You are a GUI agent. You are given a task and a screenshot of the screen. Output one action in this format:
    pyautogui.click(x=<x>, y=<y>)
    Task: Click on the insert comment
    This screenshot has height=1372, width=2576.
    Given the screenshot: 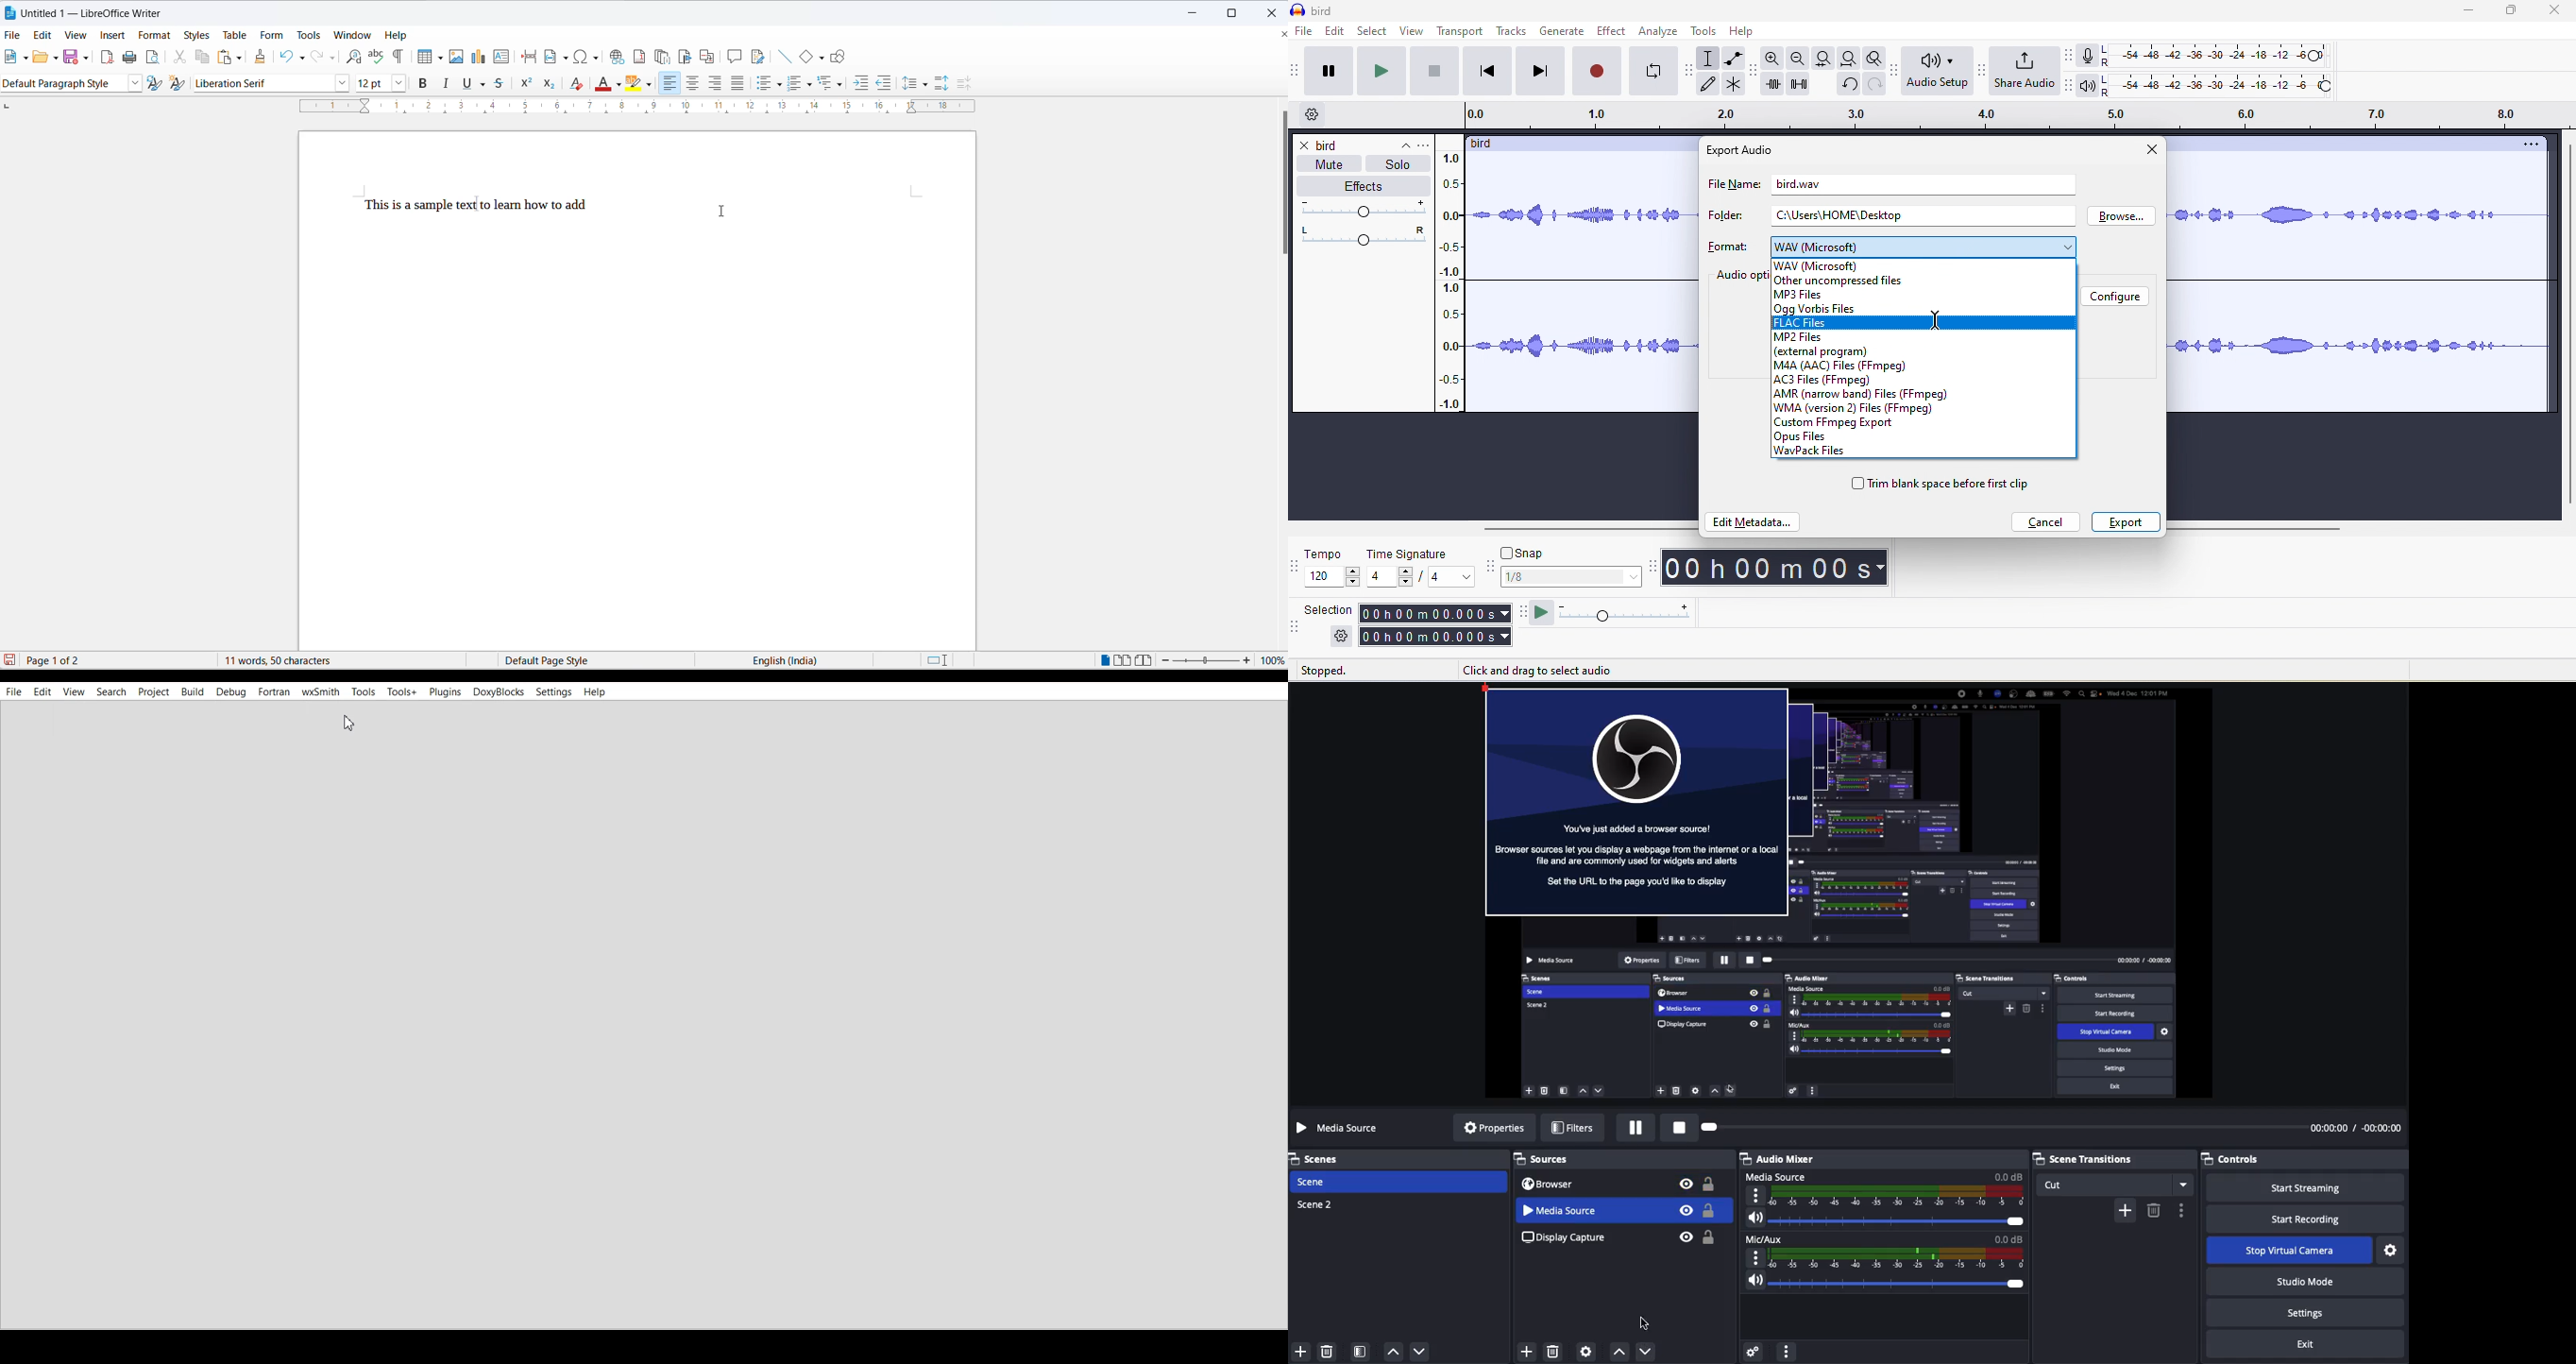 What is the action you would take?
    pyautogui.click(x=734, y=57)
    